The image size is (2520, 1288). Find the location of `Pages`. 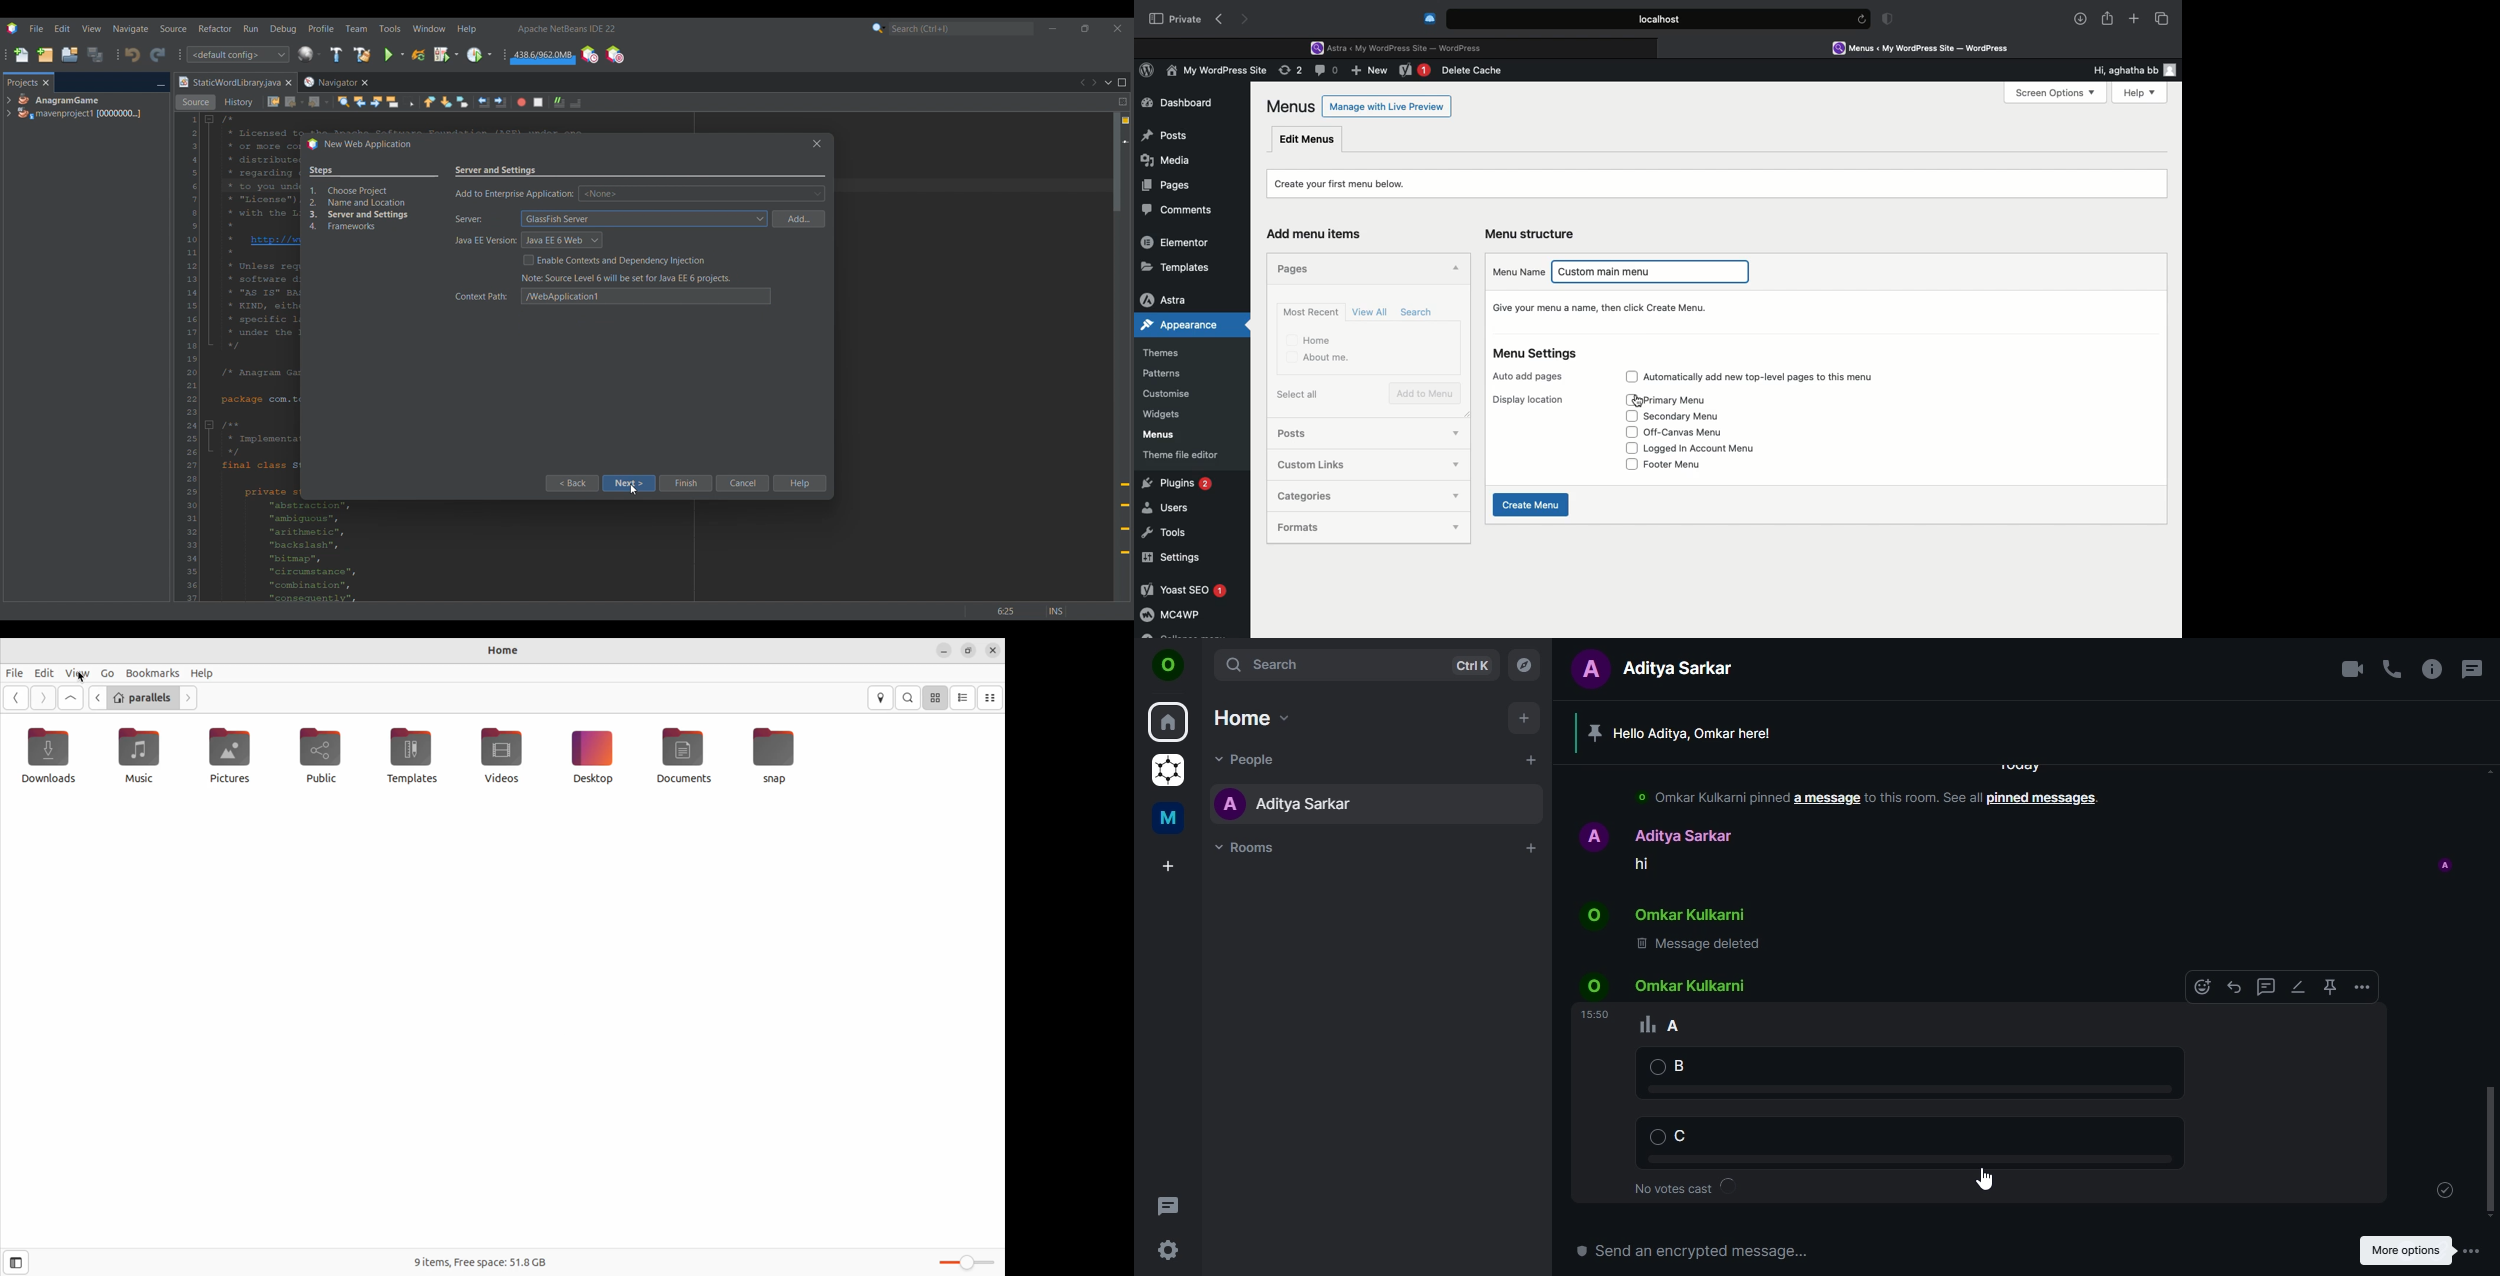

Pages is located at coordinates (1297, 267).